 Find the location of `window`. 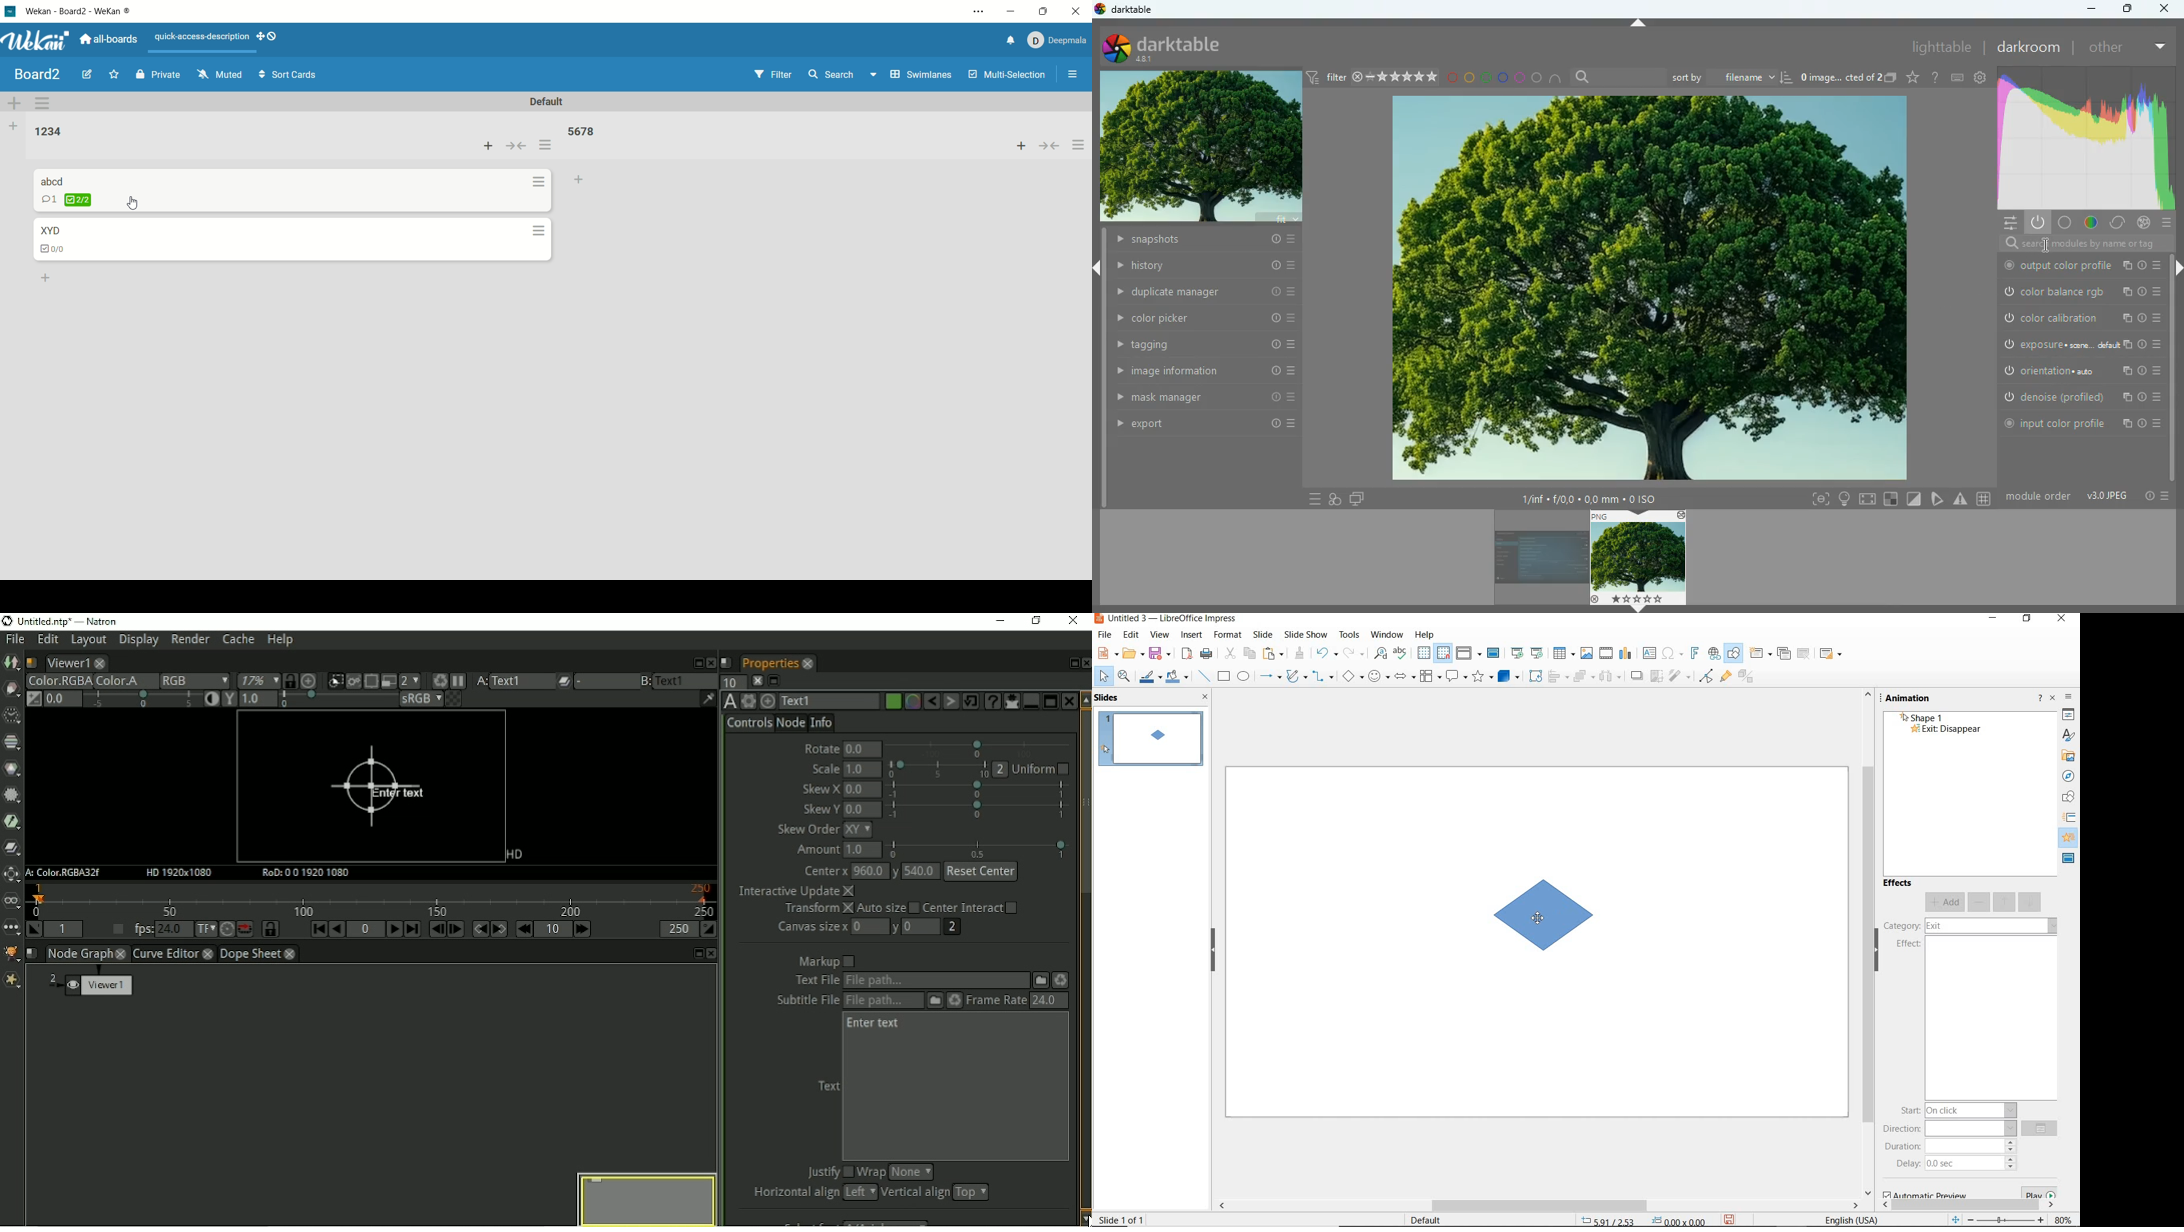

window is located at coordinates (1388, 636).